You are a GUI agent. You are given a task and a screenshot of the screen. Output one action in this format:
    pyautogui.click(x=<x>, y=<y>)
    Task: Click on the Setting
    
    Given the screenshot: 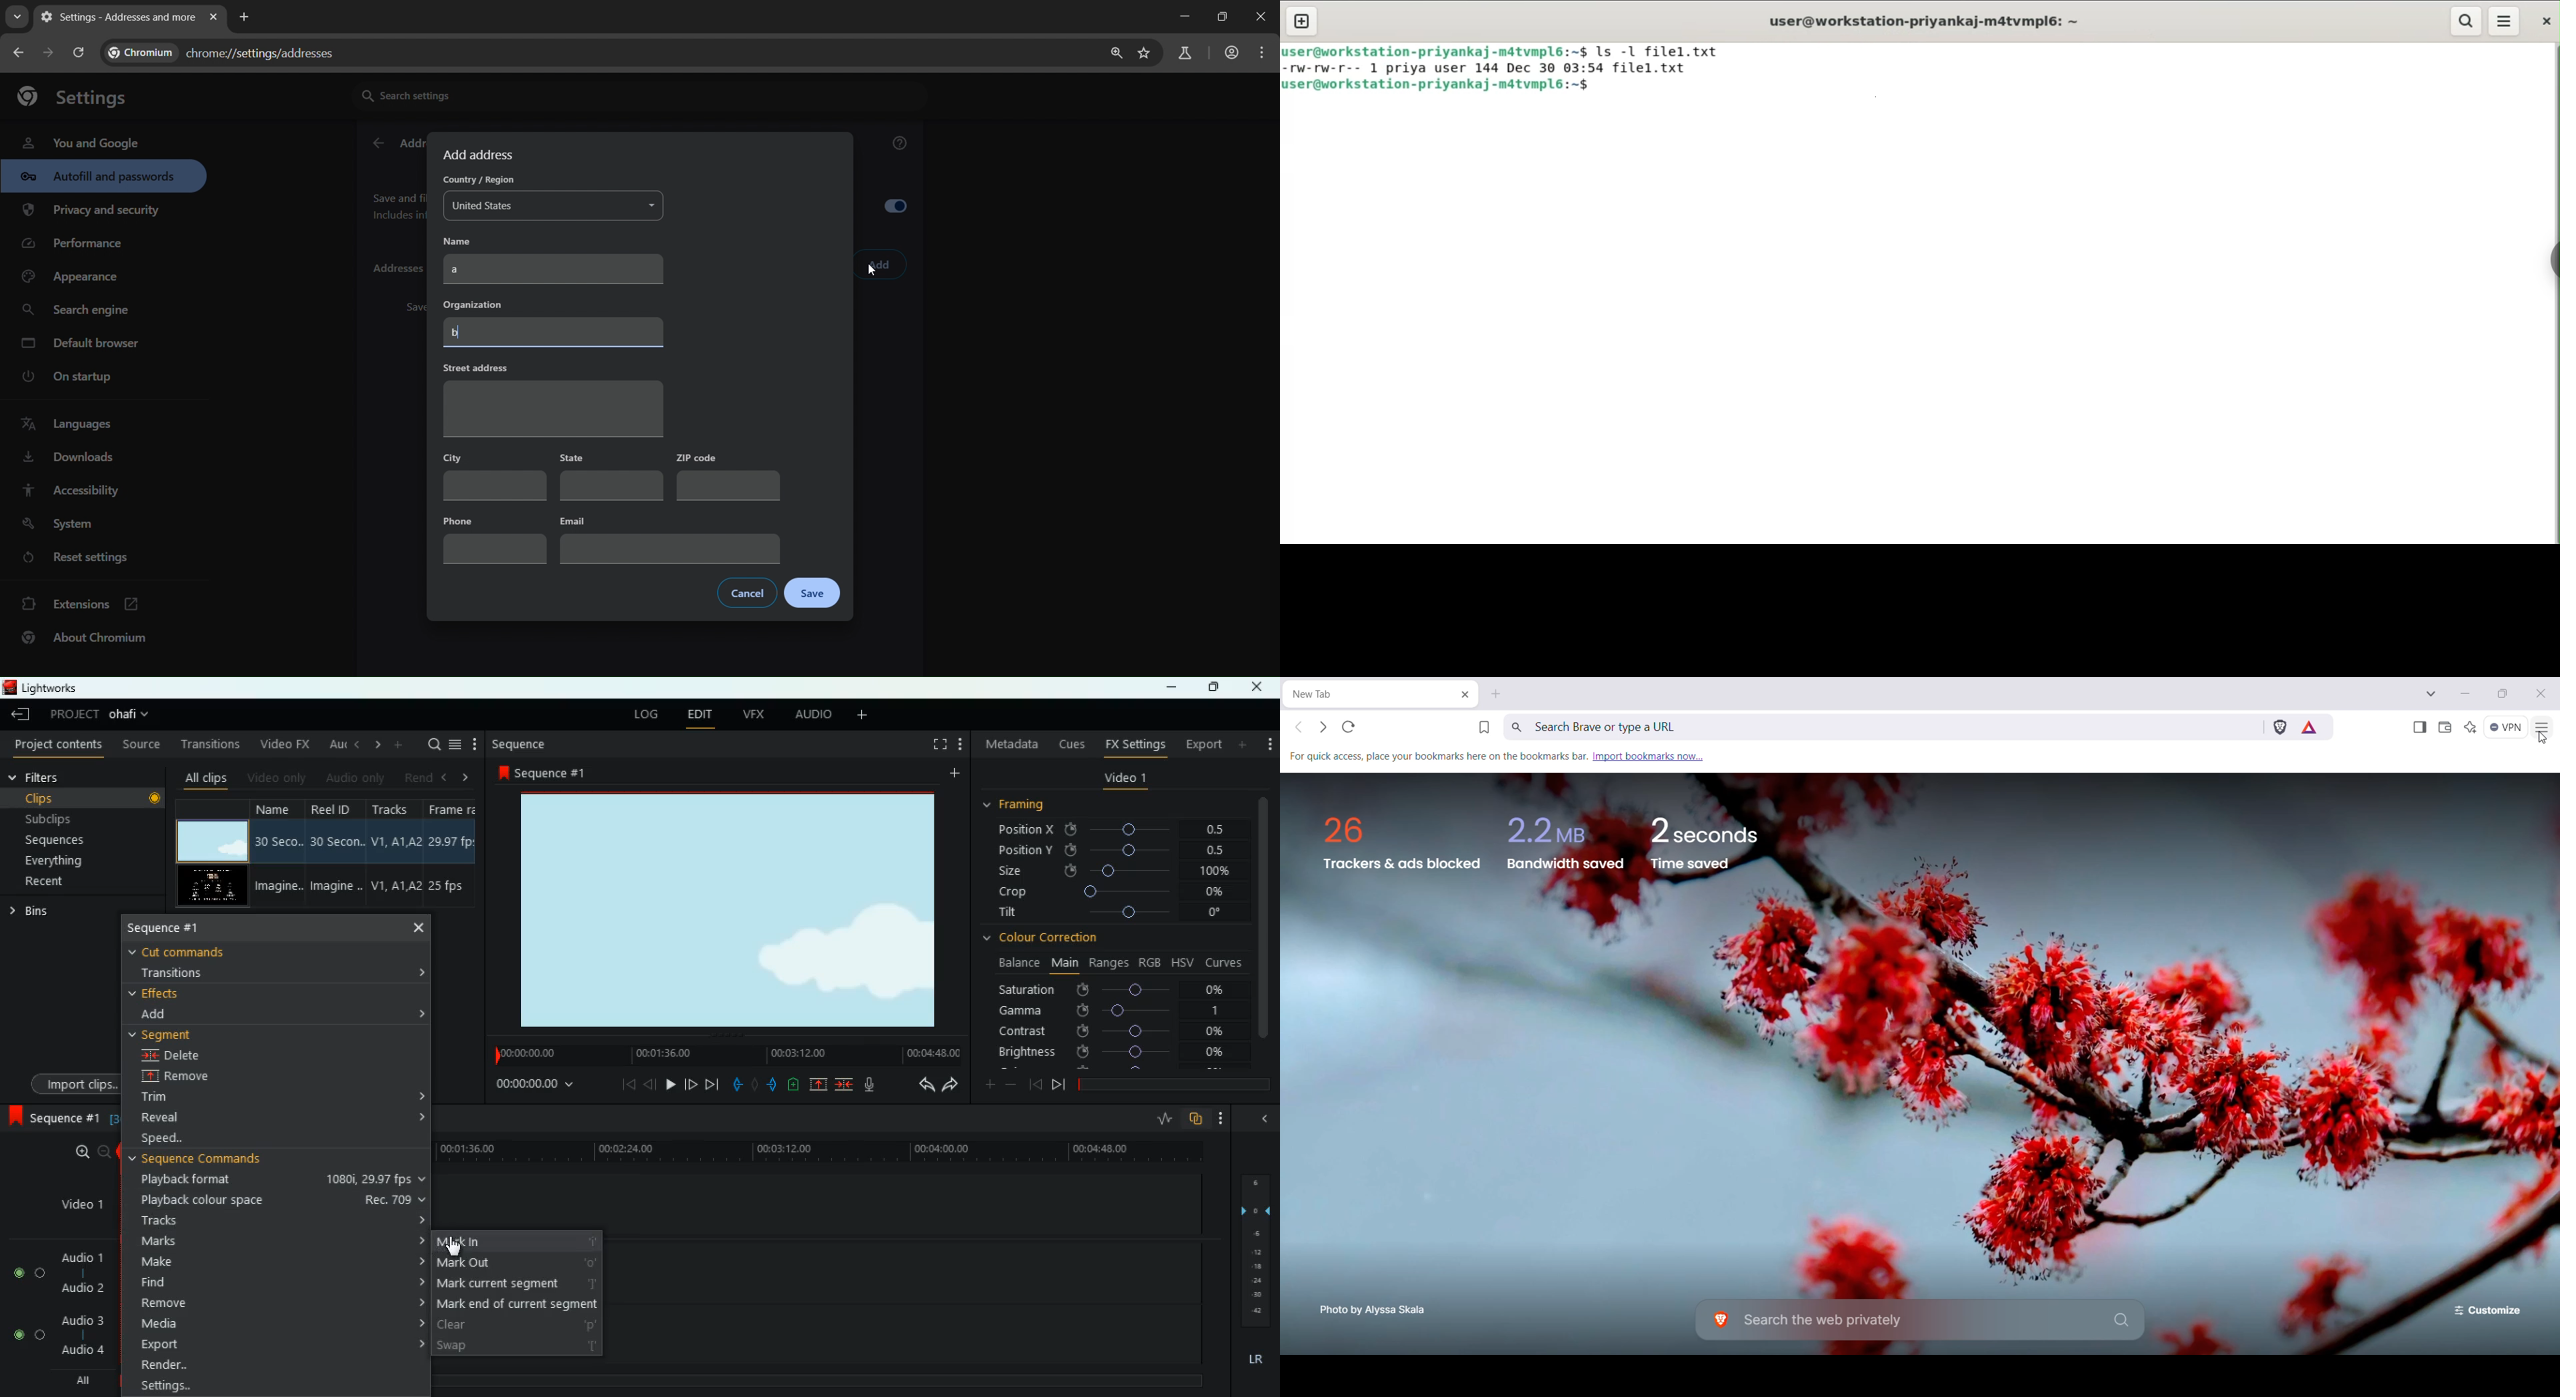 What is the action you would take?
    pyautogui.click(x=960, y=744)
    